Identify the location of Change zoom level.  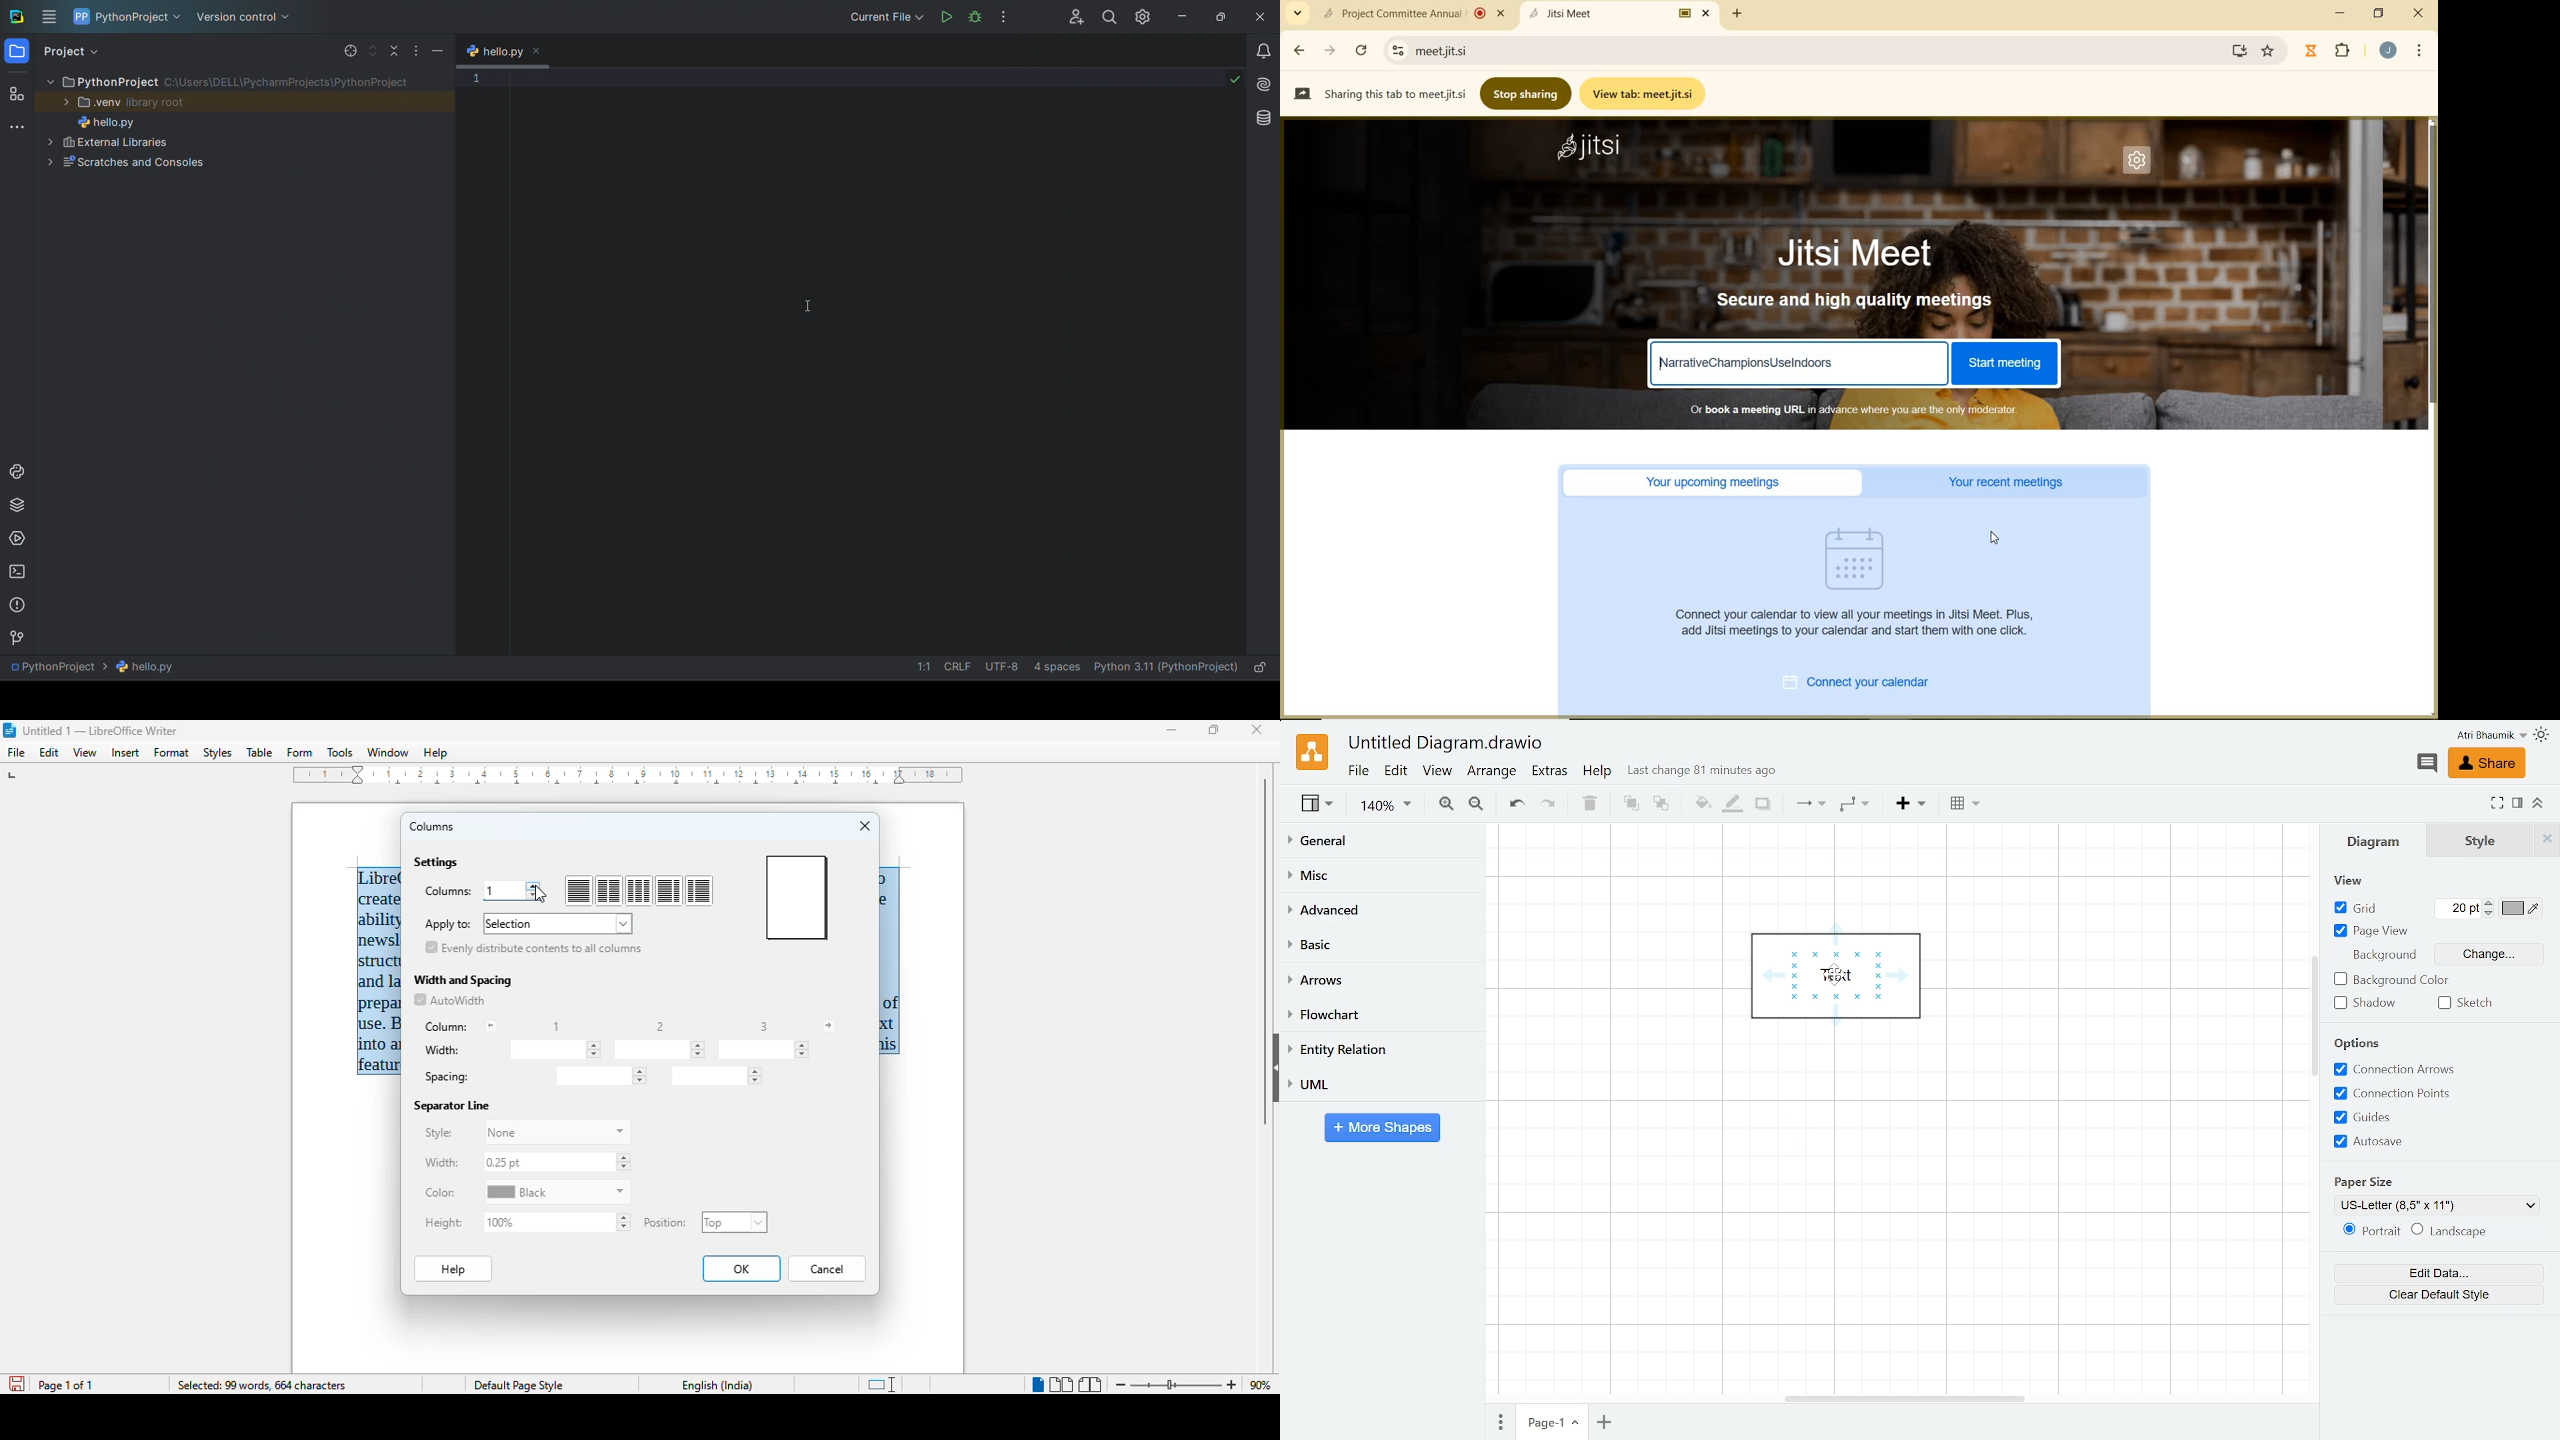
(1177, 1385).